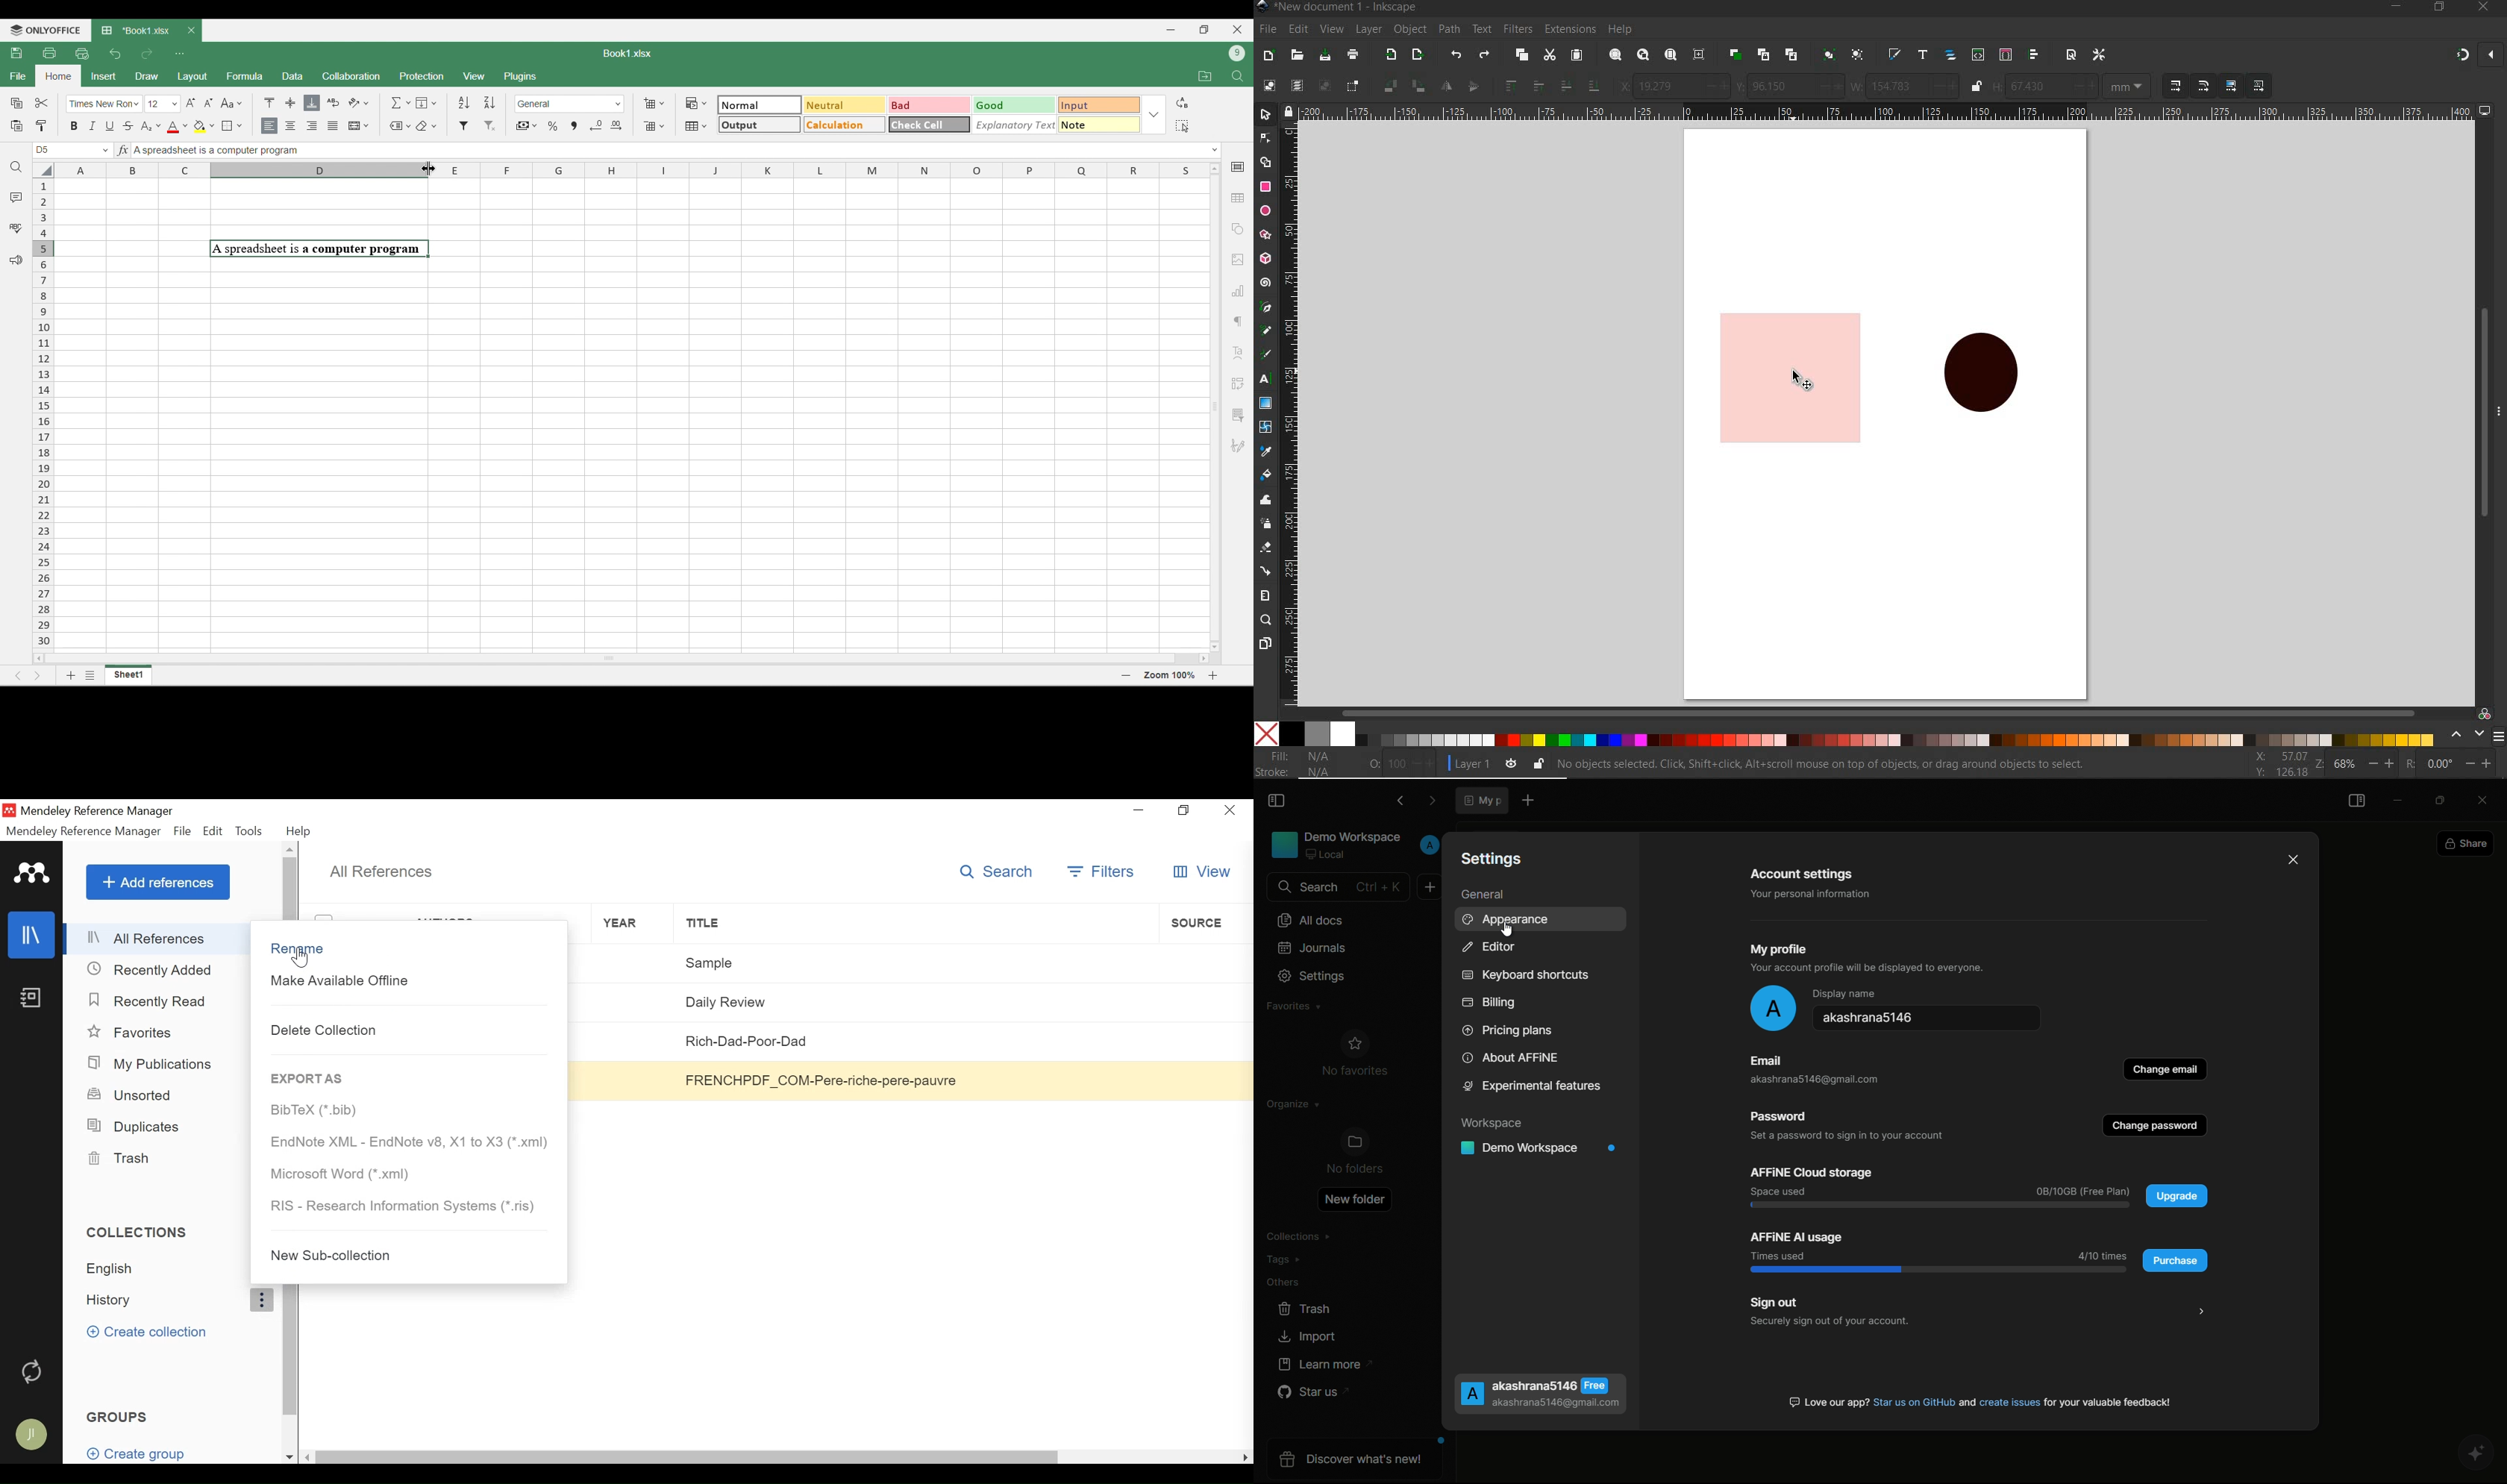  What do you see at coordinates (115, 54) in the screenshot?
I see `Undo` at bounding box center [115, 54].